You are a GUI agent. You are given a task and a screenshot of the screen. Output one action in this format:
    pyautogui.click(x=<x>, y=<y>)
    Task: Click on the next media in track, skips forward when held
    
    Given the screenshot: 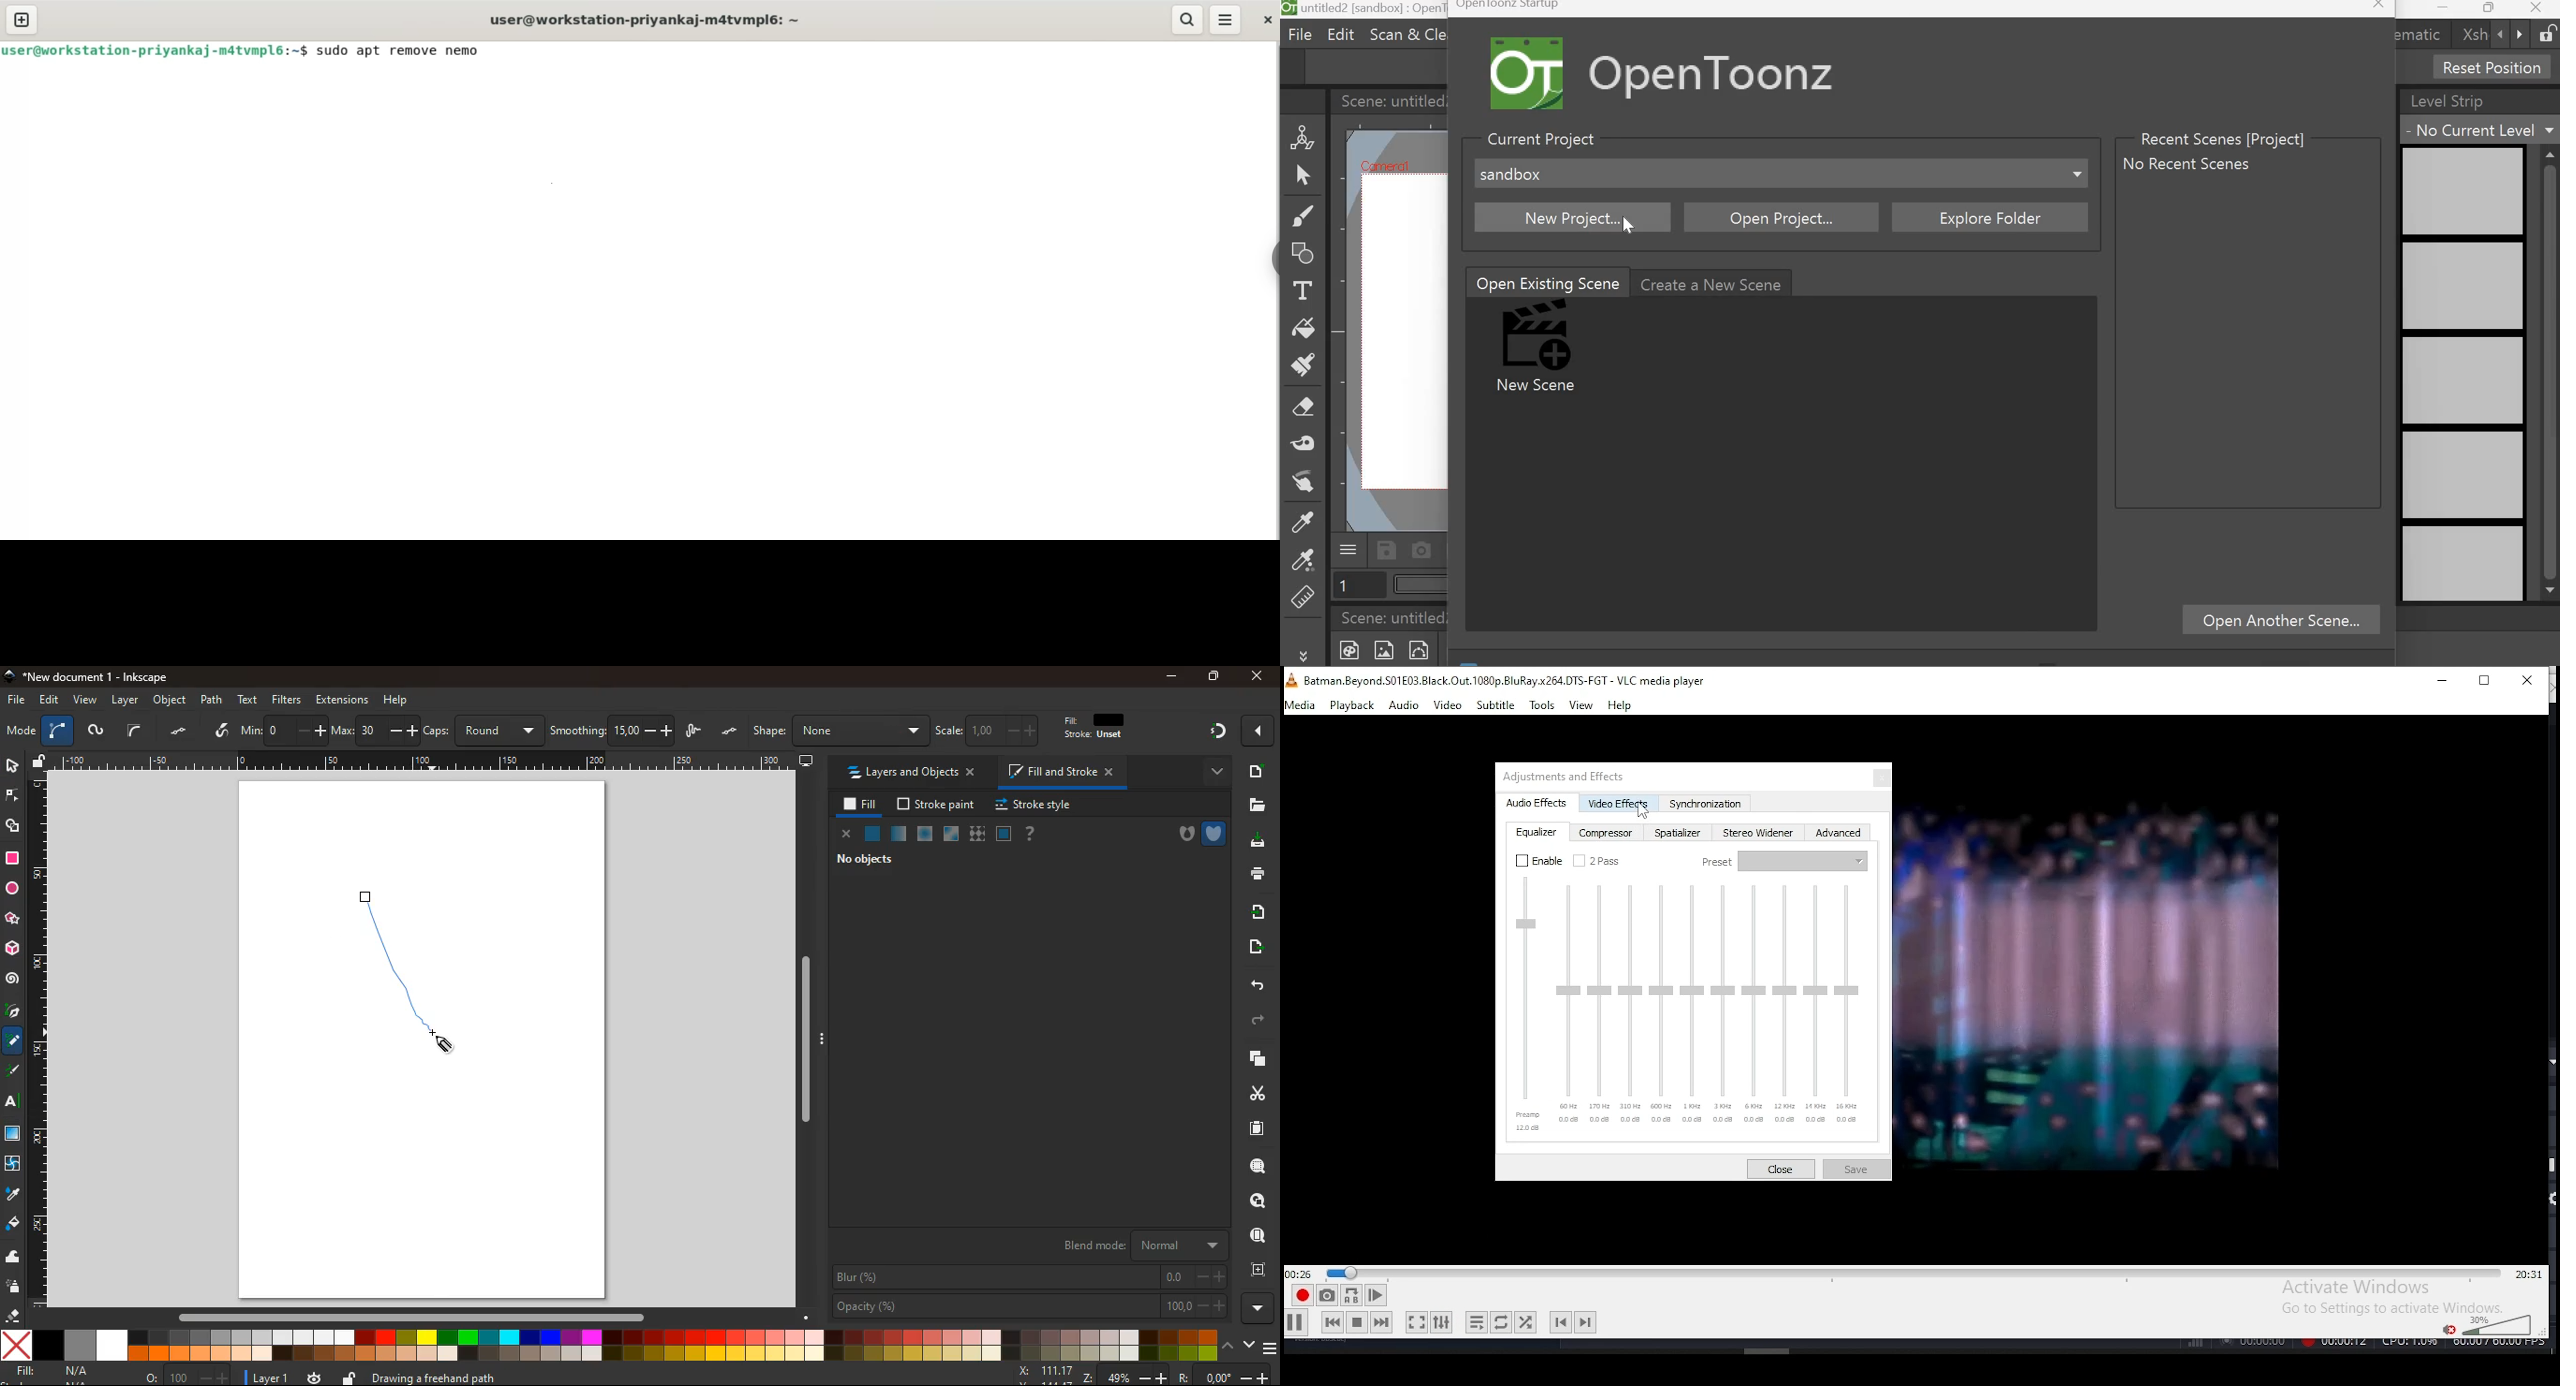 What is the action you would take?
    pyautogui.click(x=1382, y=1323)
    